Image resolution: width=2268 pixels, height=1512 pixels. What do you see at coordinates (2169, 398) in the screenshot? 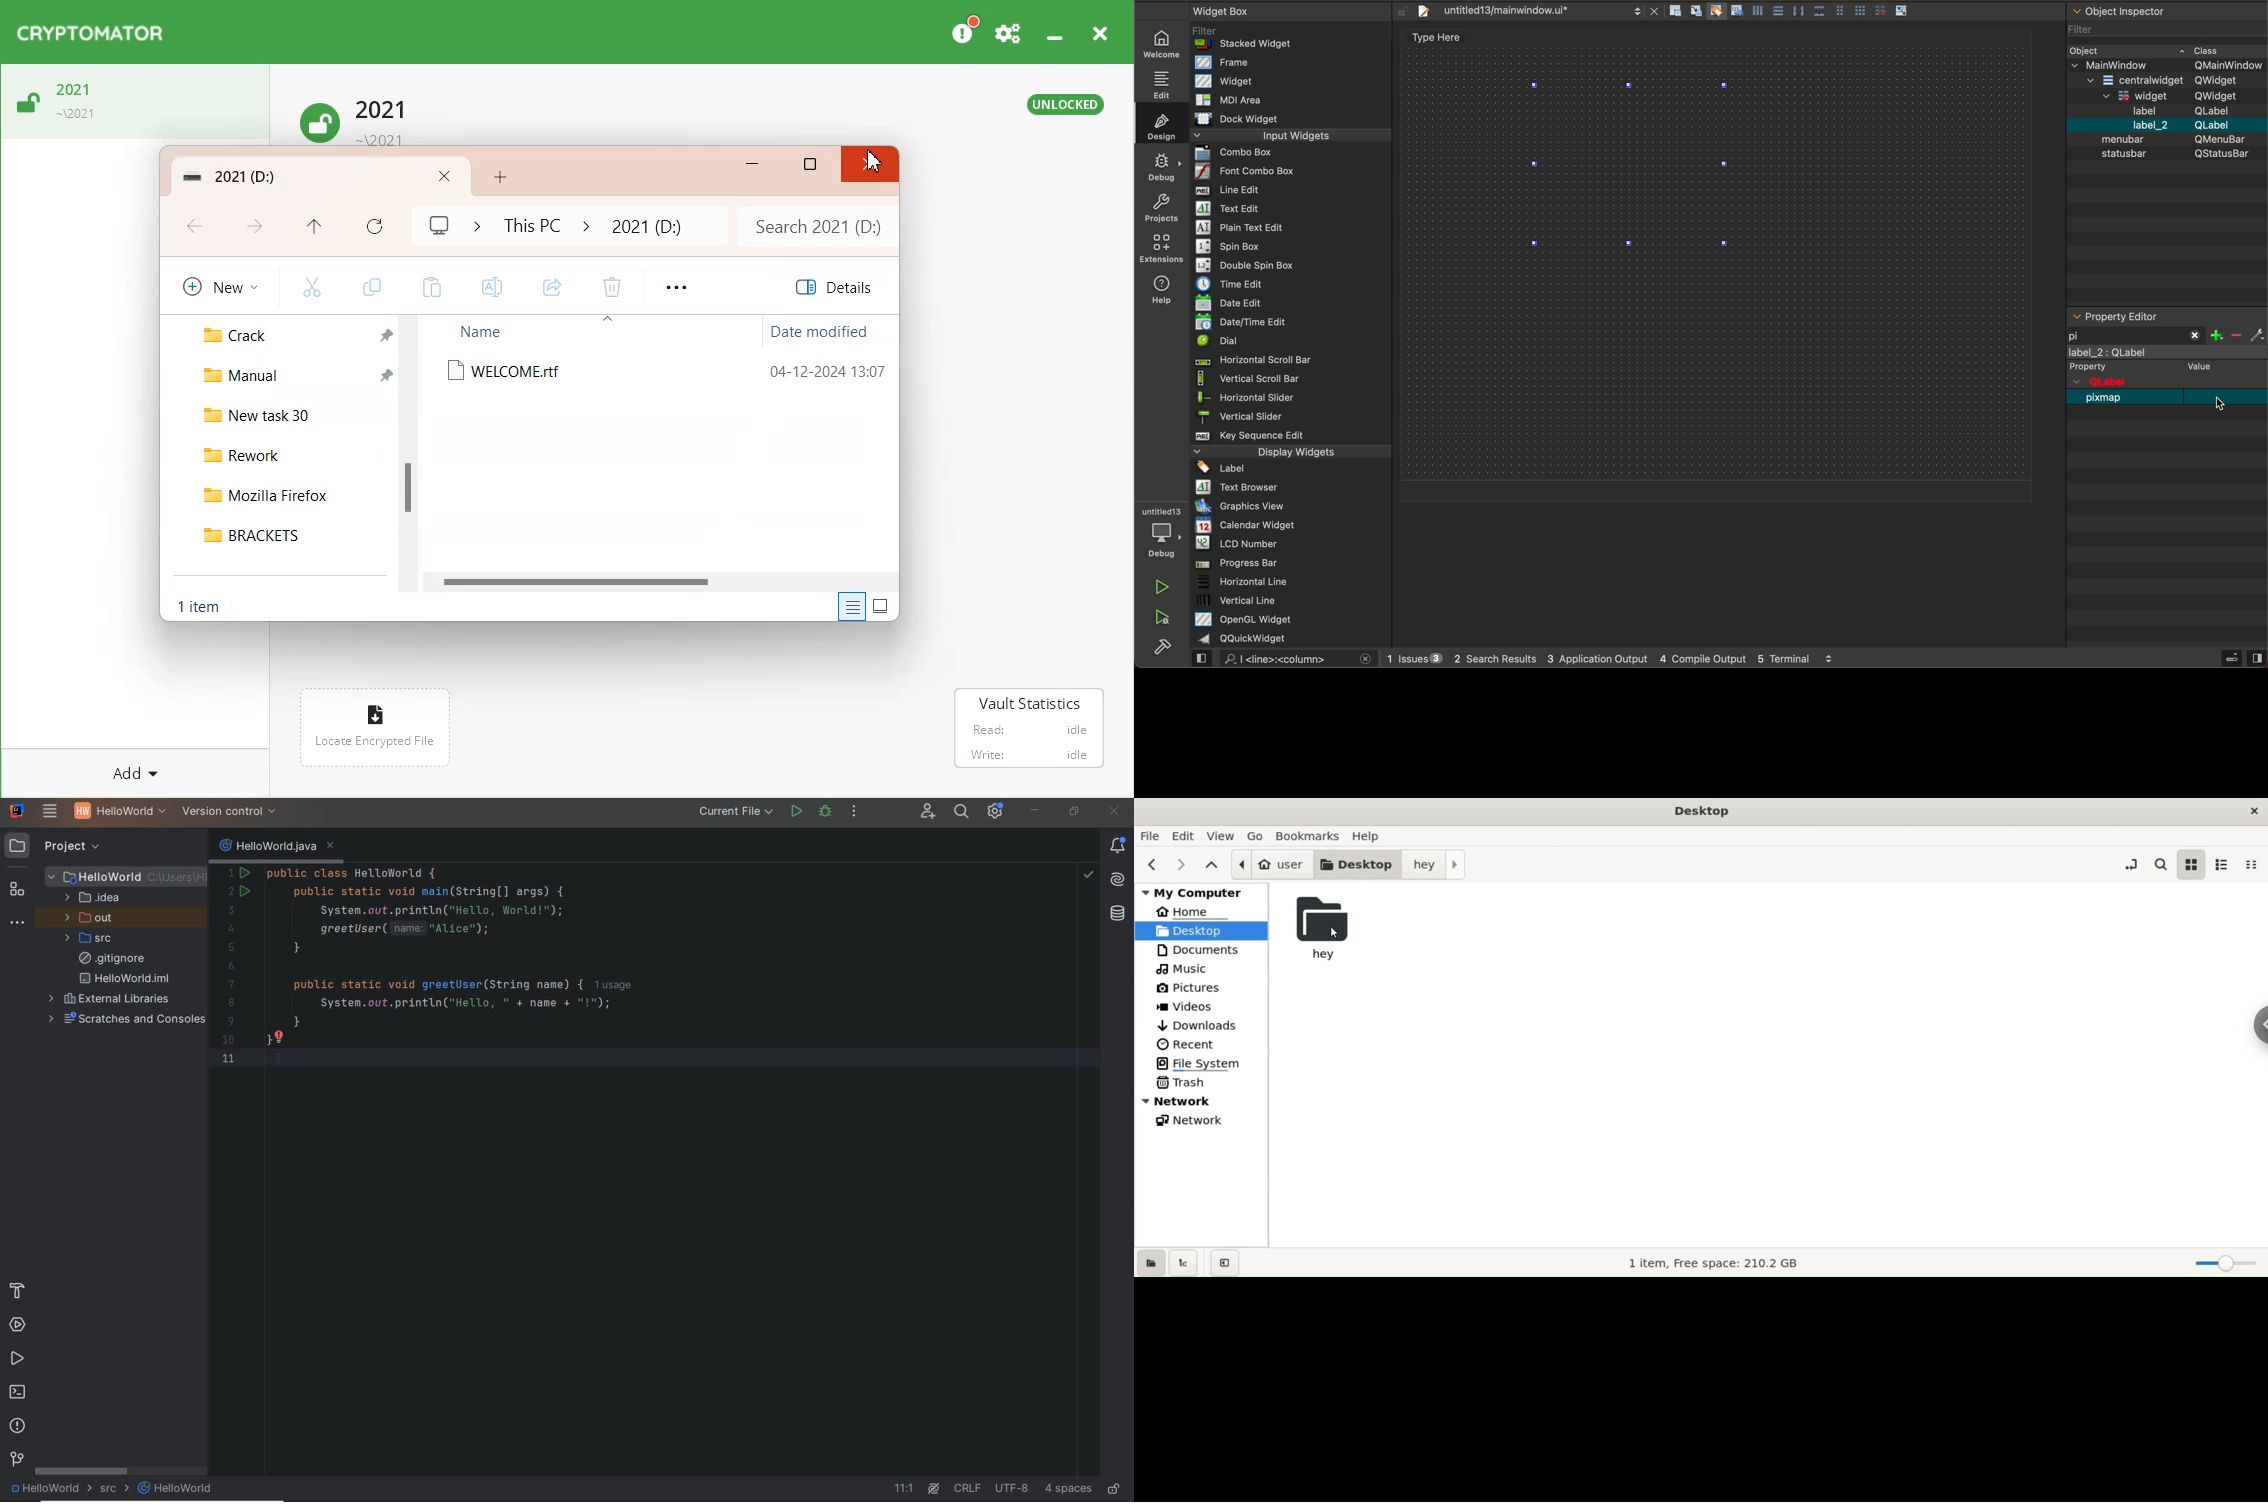
I see `pixmap` at bounding box center [2169, 398].